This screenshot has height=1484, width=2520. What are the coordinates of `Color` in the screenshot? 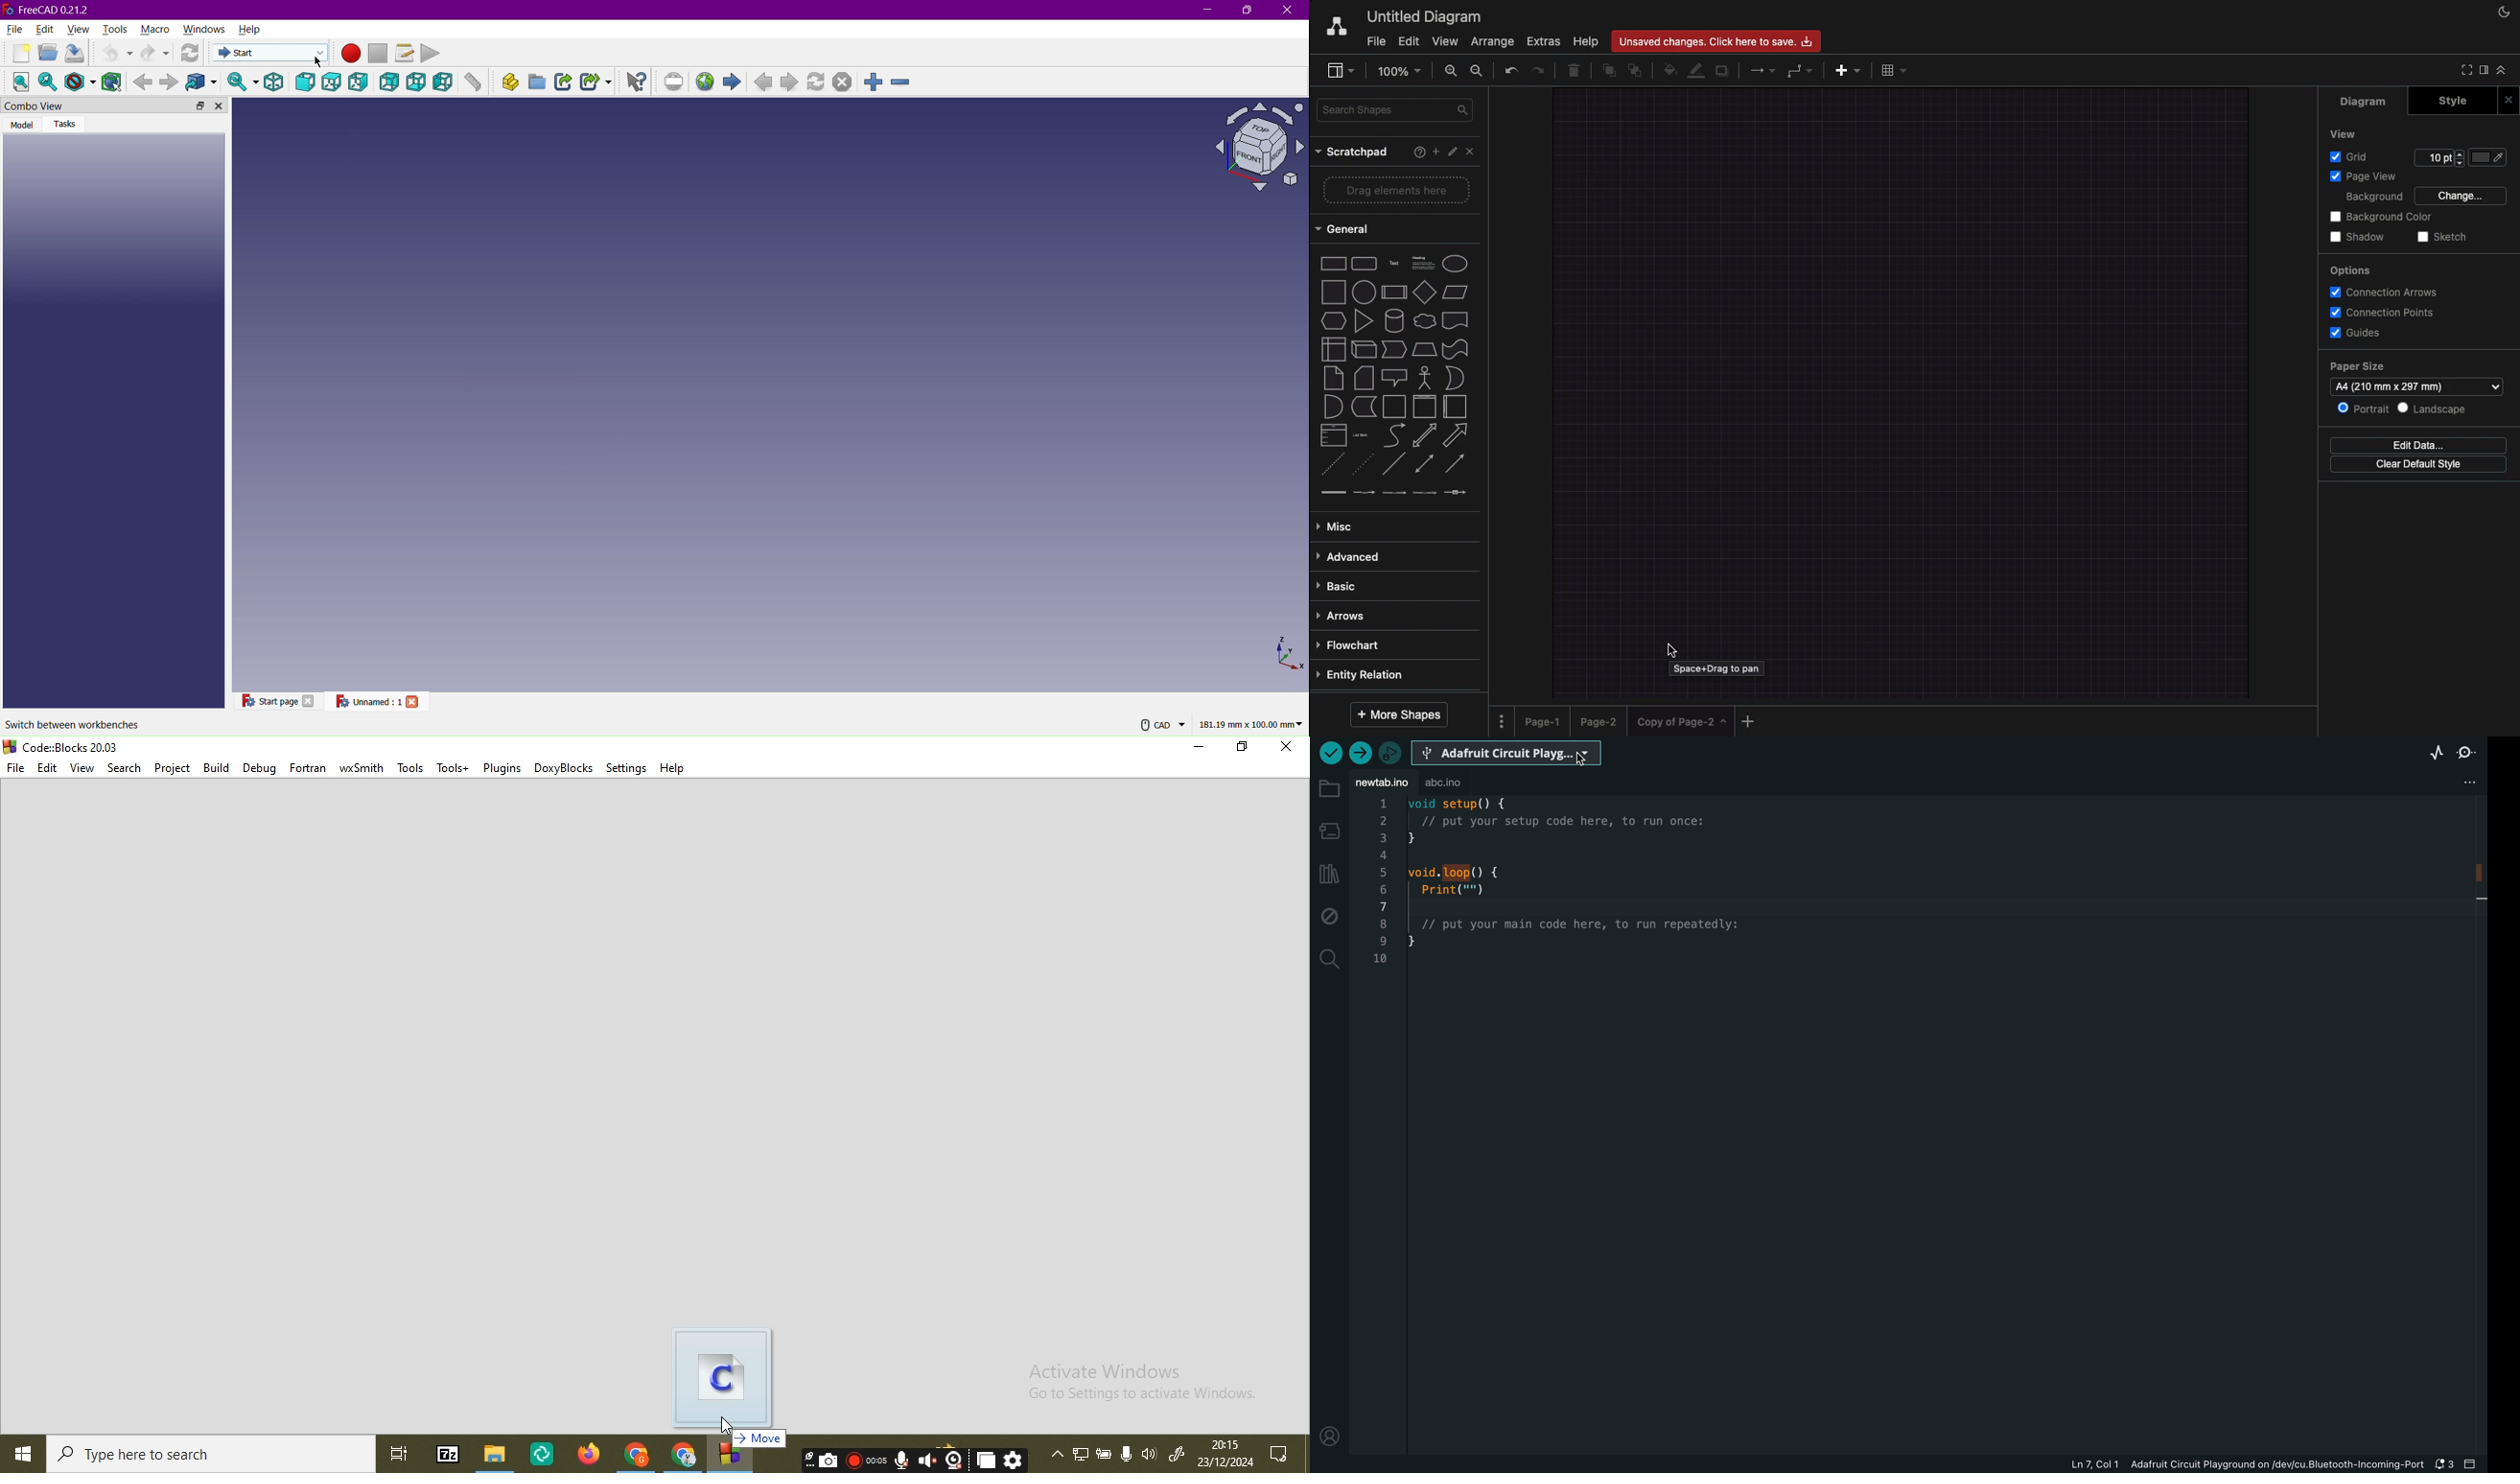 It's located at (2489, 160).